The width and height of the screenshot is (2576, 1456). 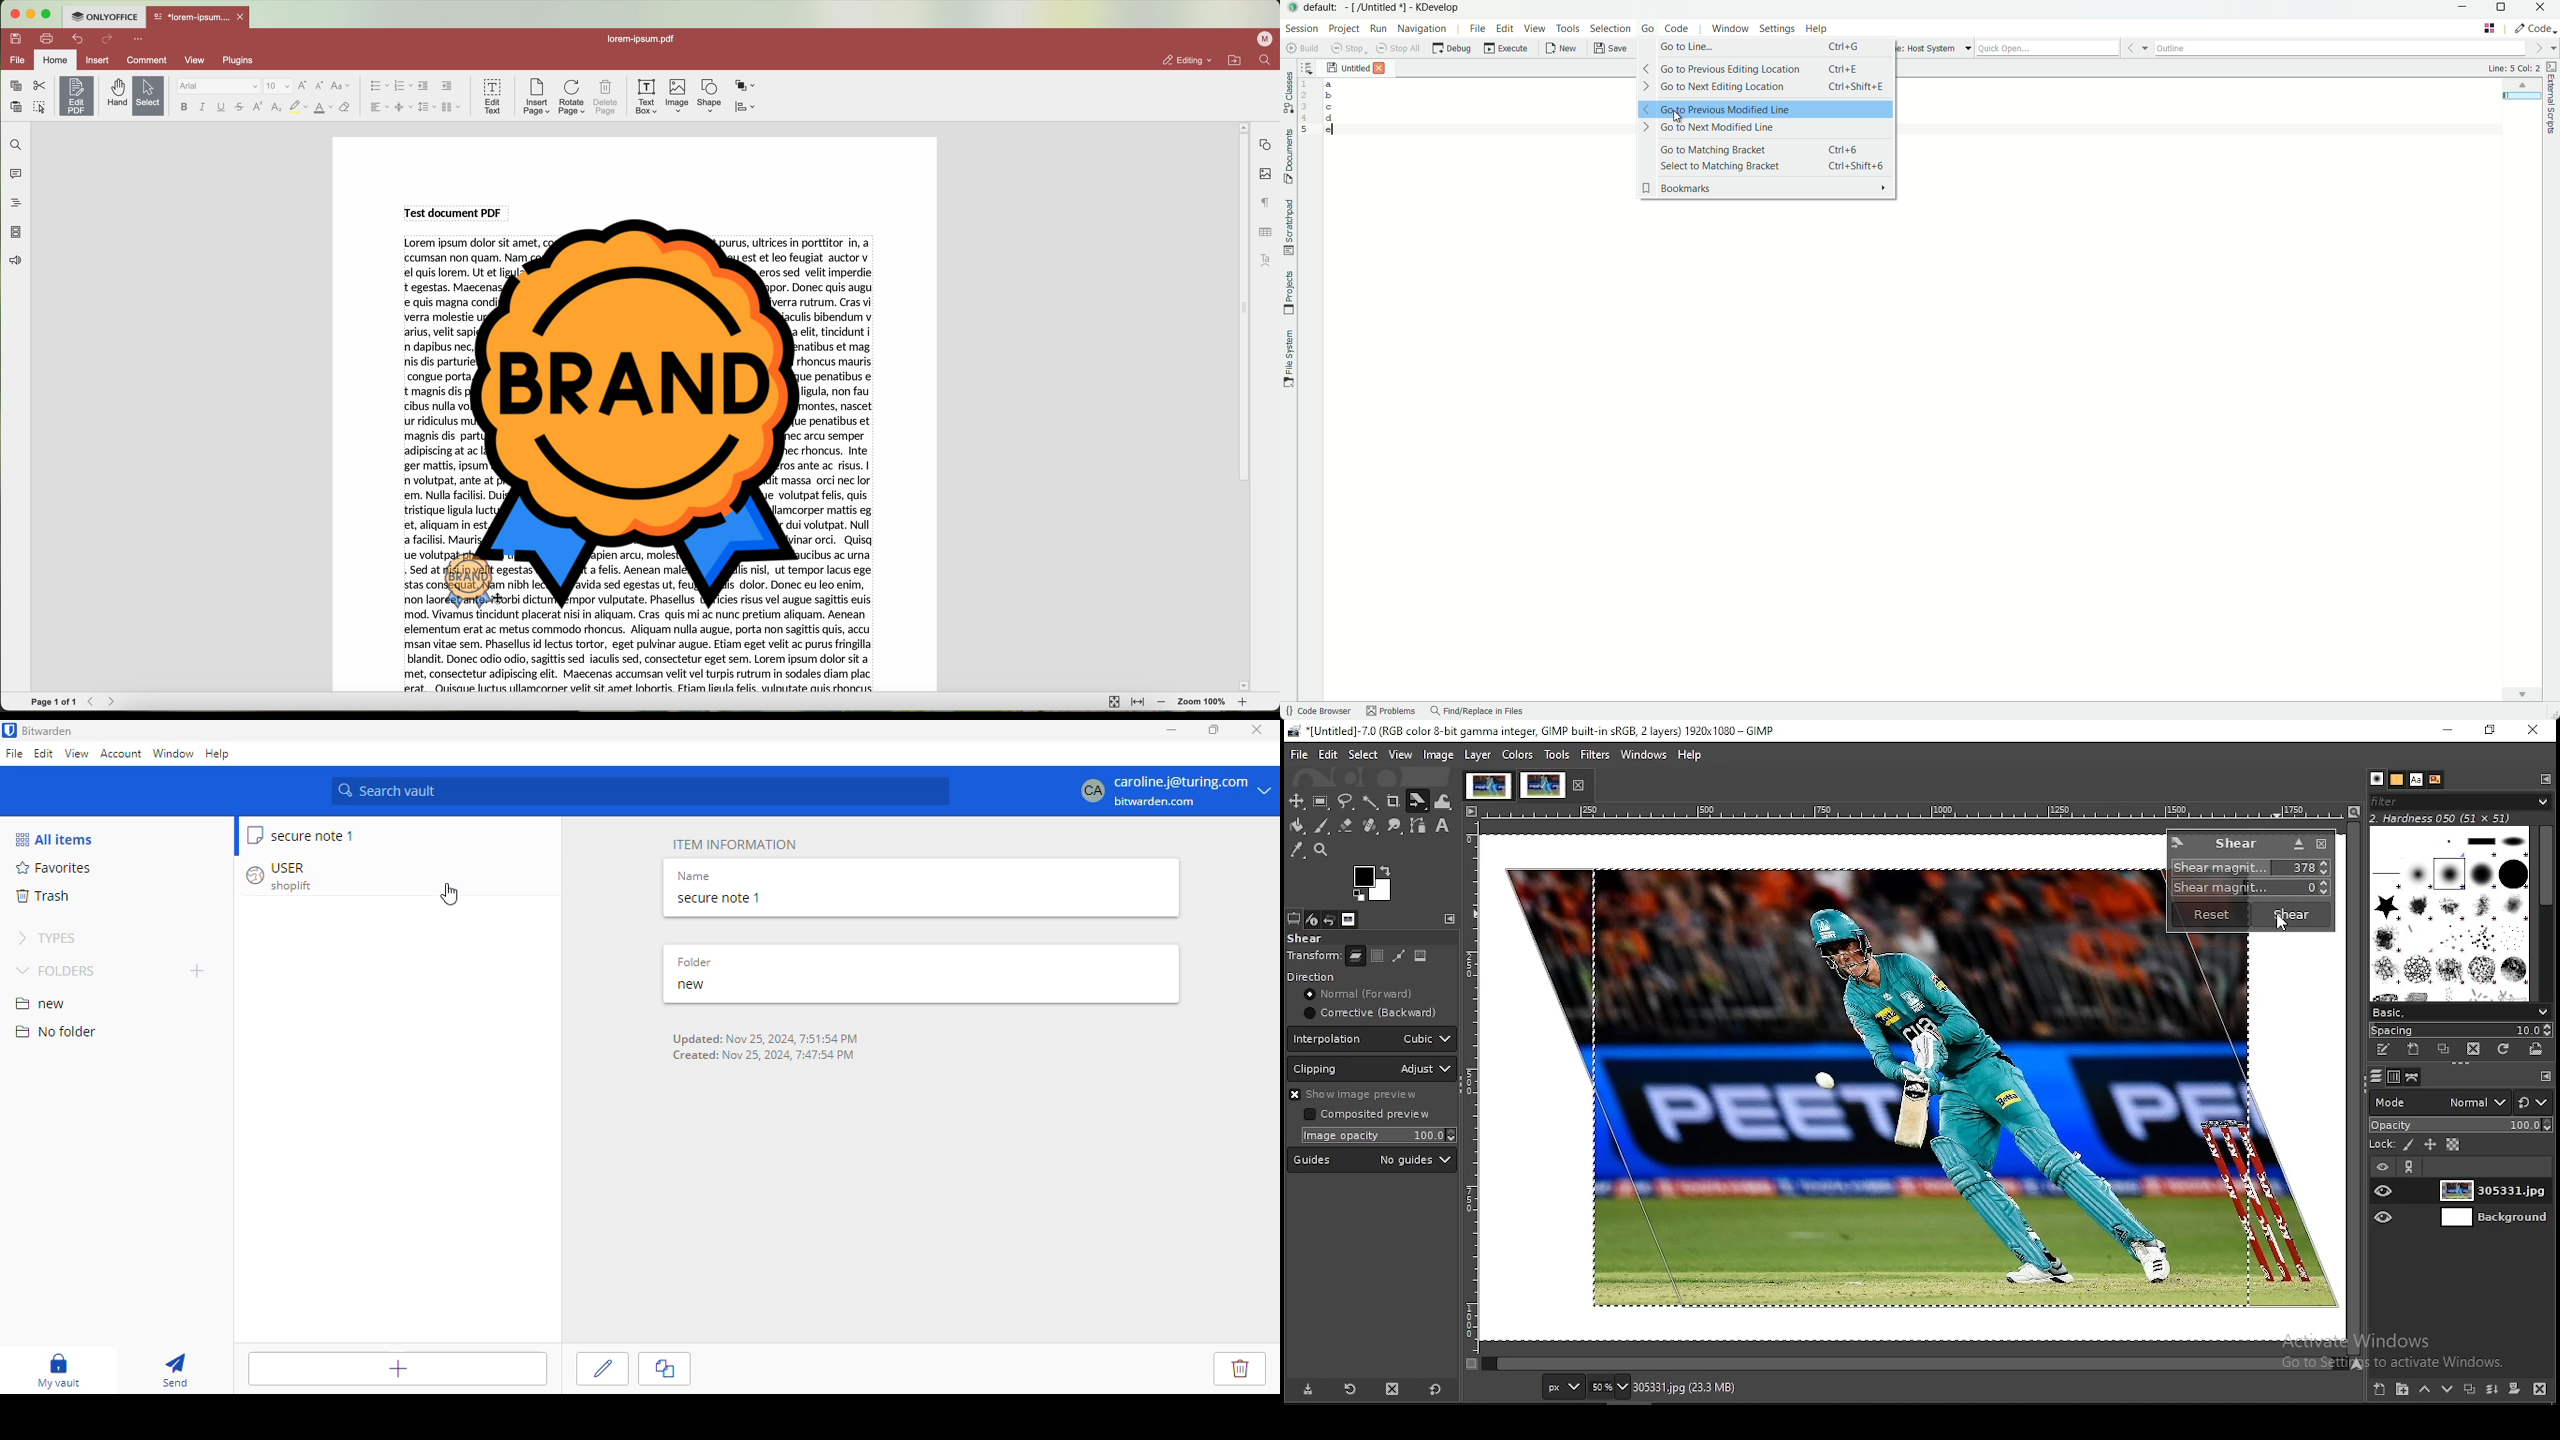 What do you see at coordinates (1257, 729) in the screenshot?
I see `close` at bounding box center [1257, 729].